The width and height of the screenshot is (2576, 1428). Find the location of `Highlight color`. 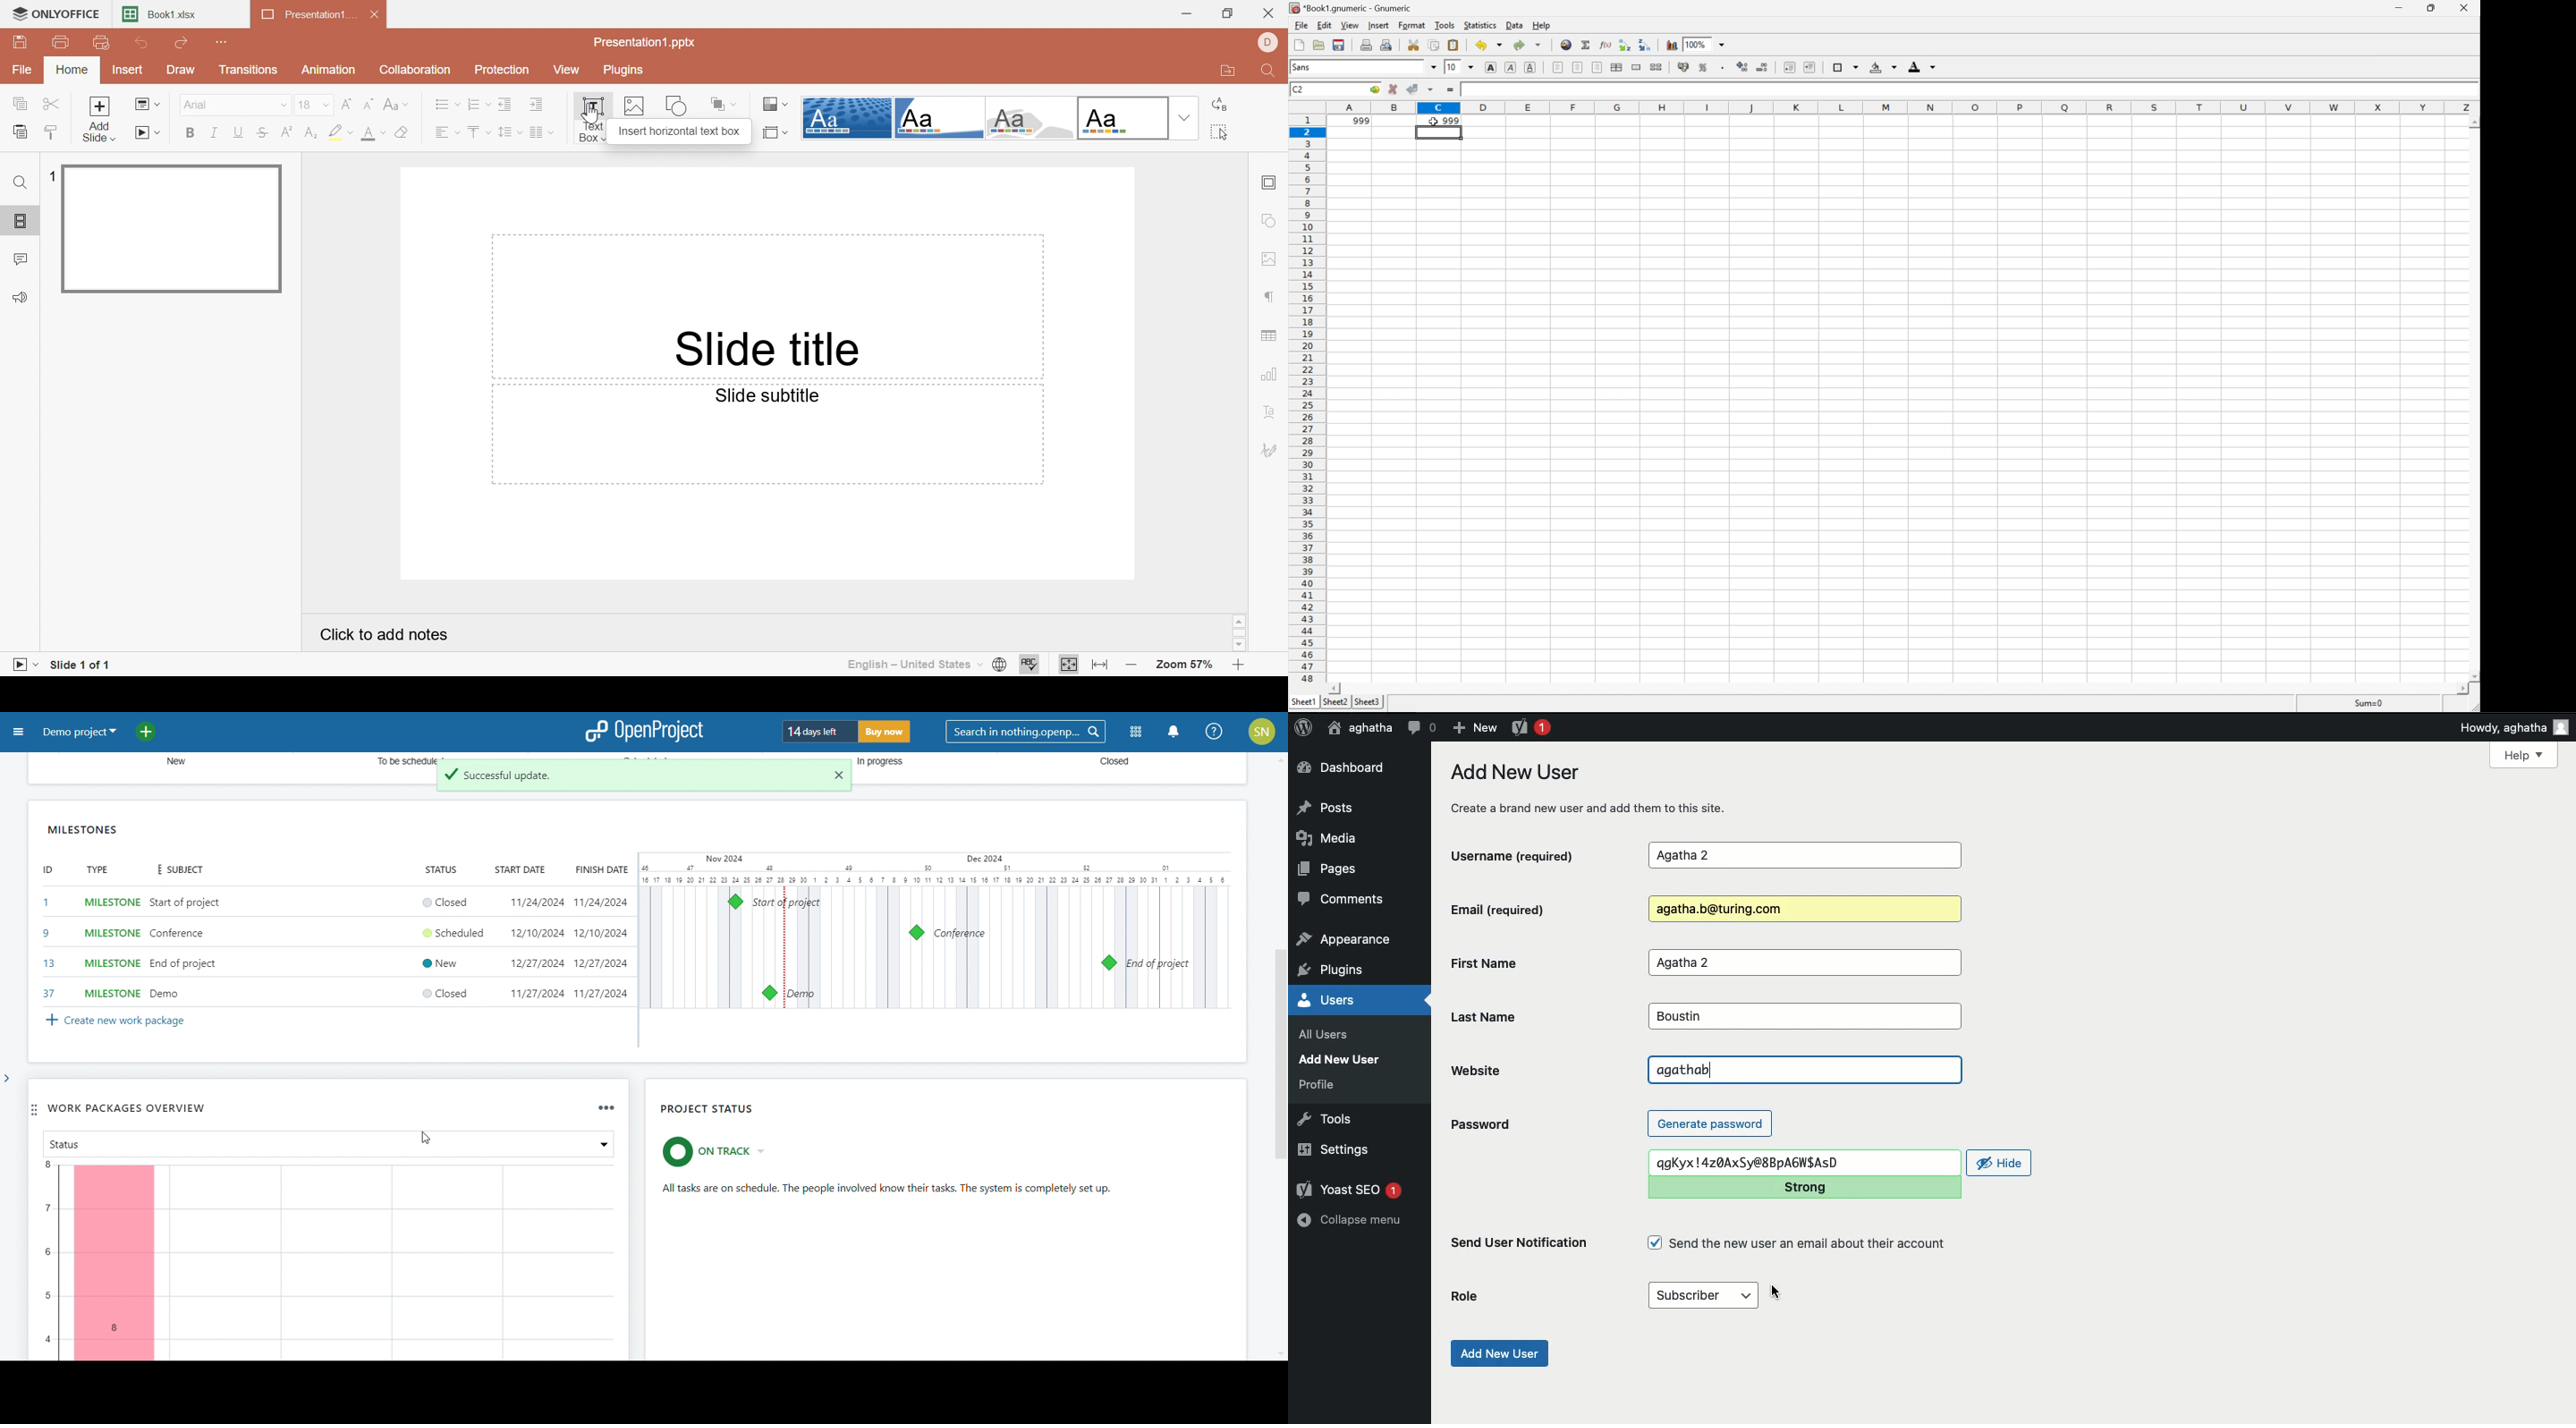

Highlight color is located at coordinates (340, 132).